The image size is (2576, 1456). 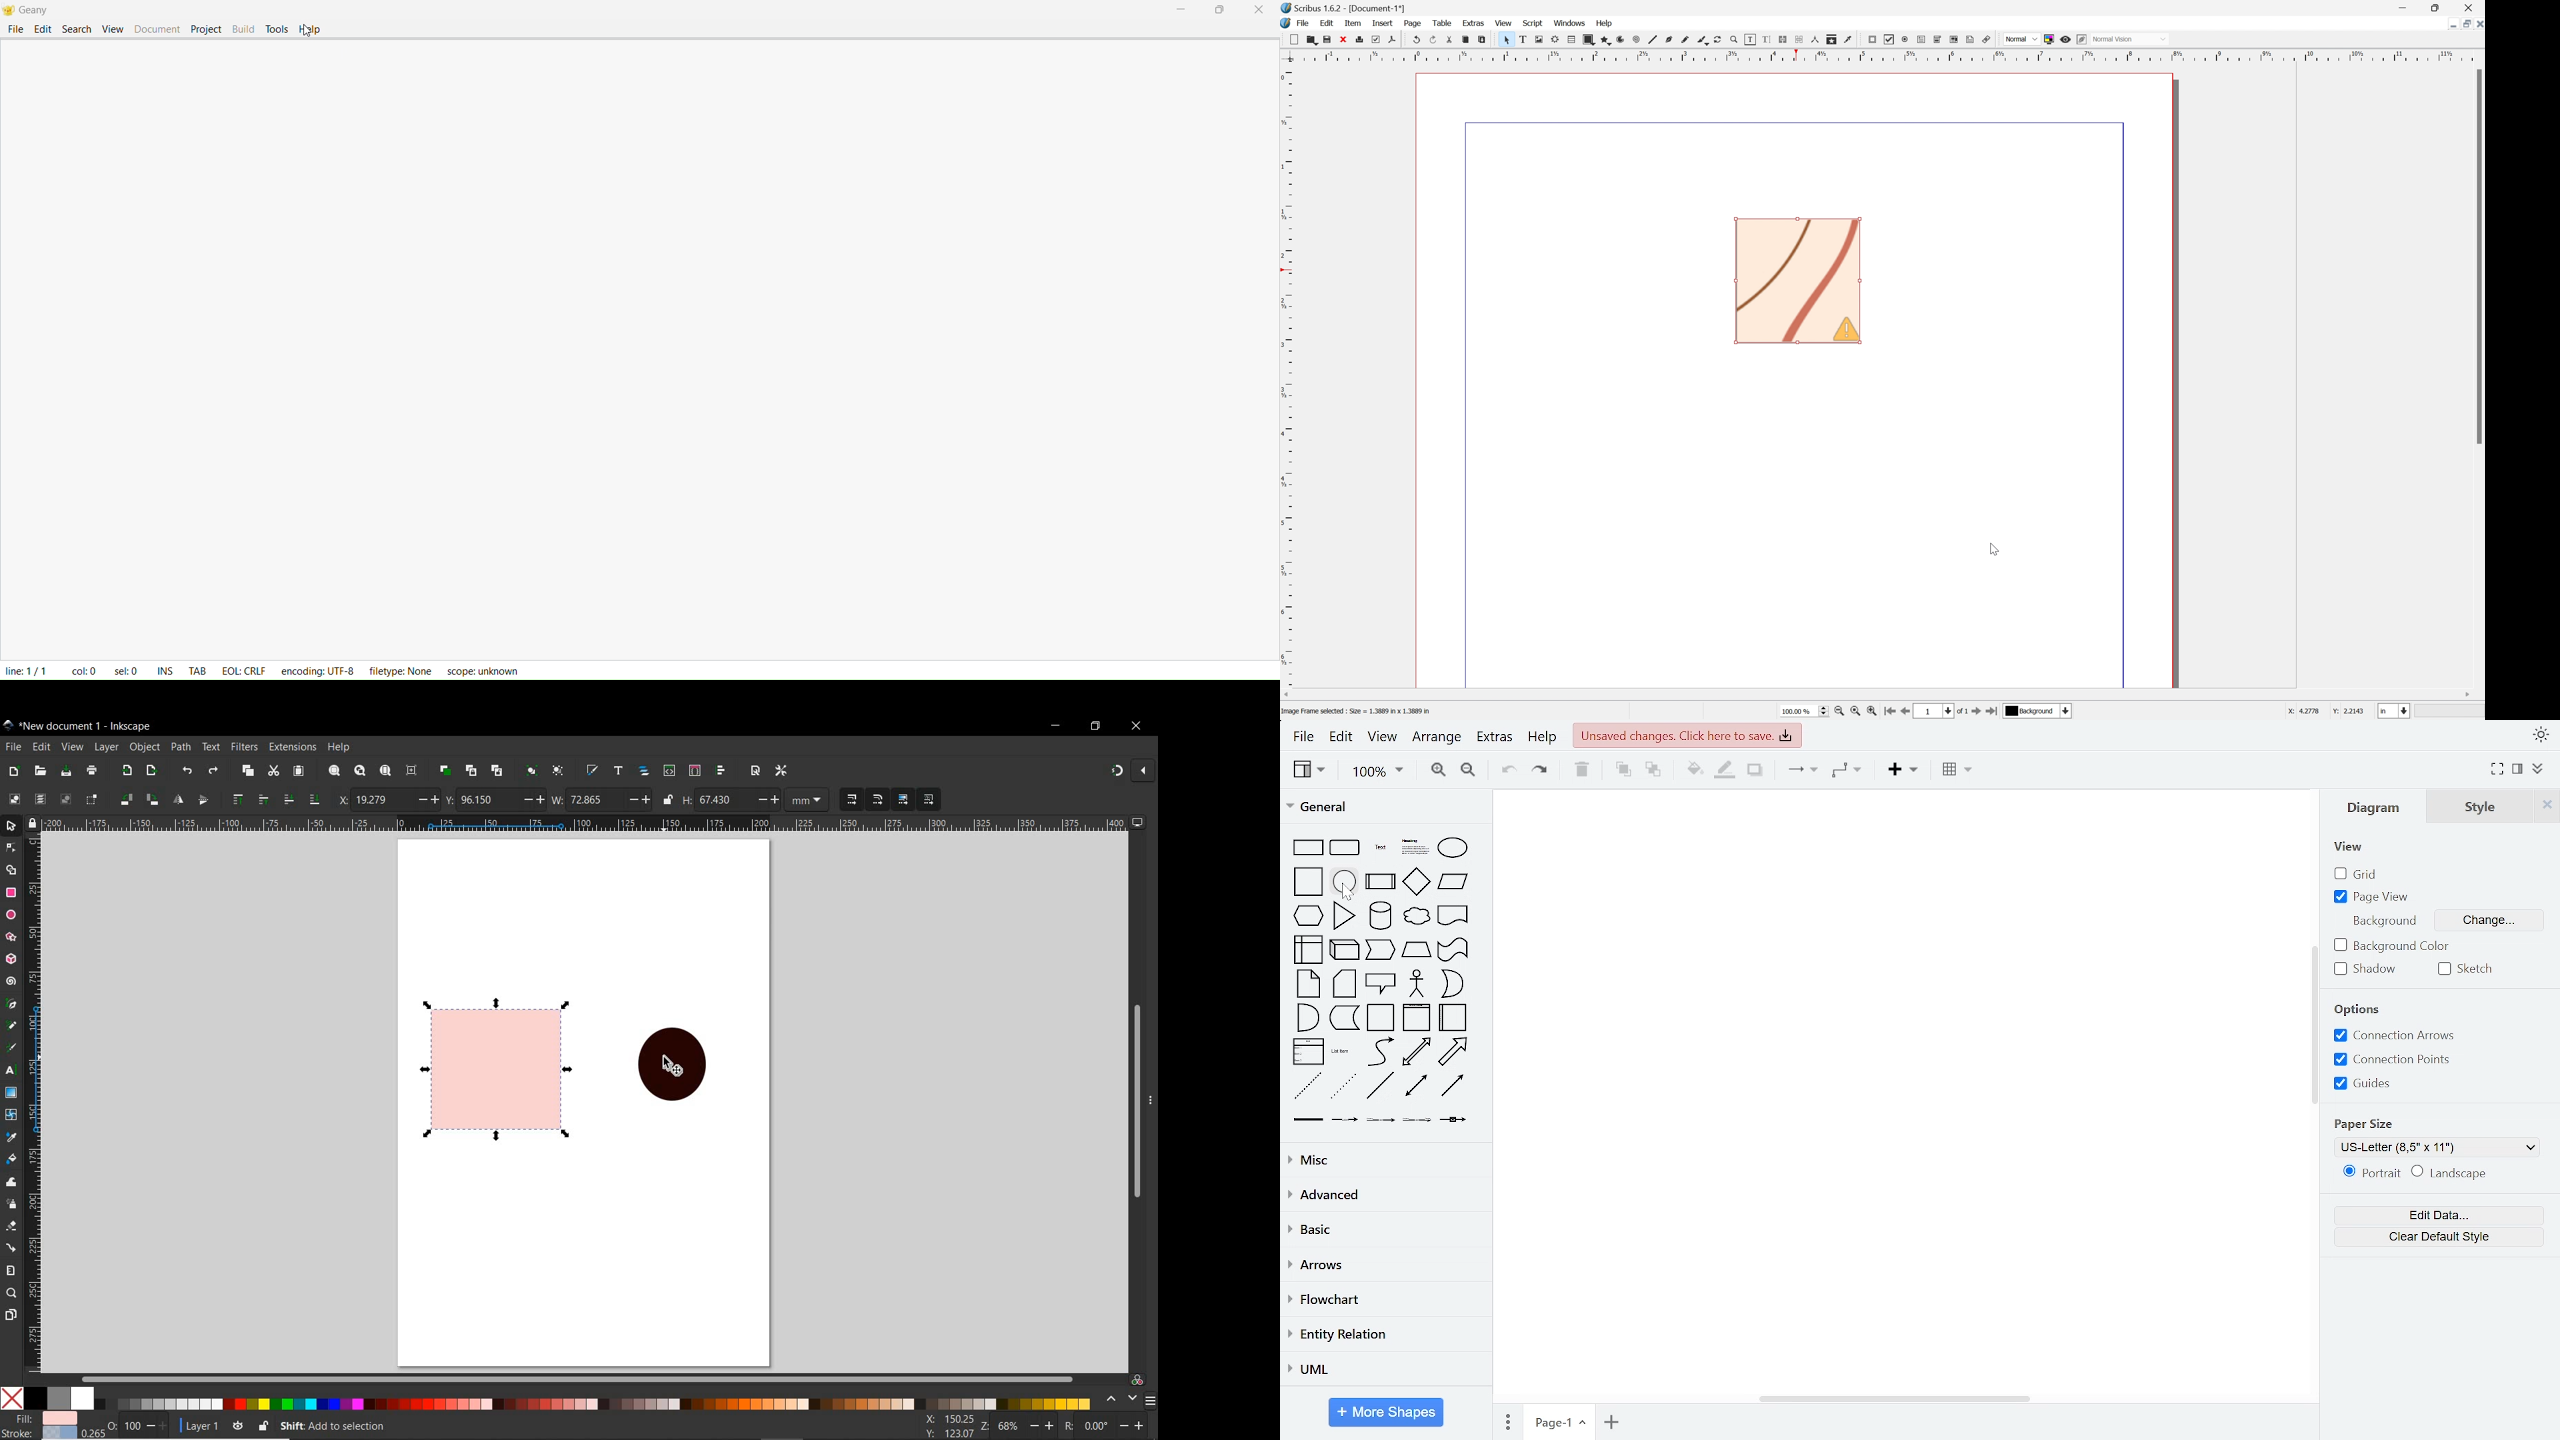 What do you see at coordinates (1441, 23) in the screenshot?
I see `Table` at bounding box center [1441, 23].